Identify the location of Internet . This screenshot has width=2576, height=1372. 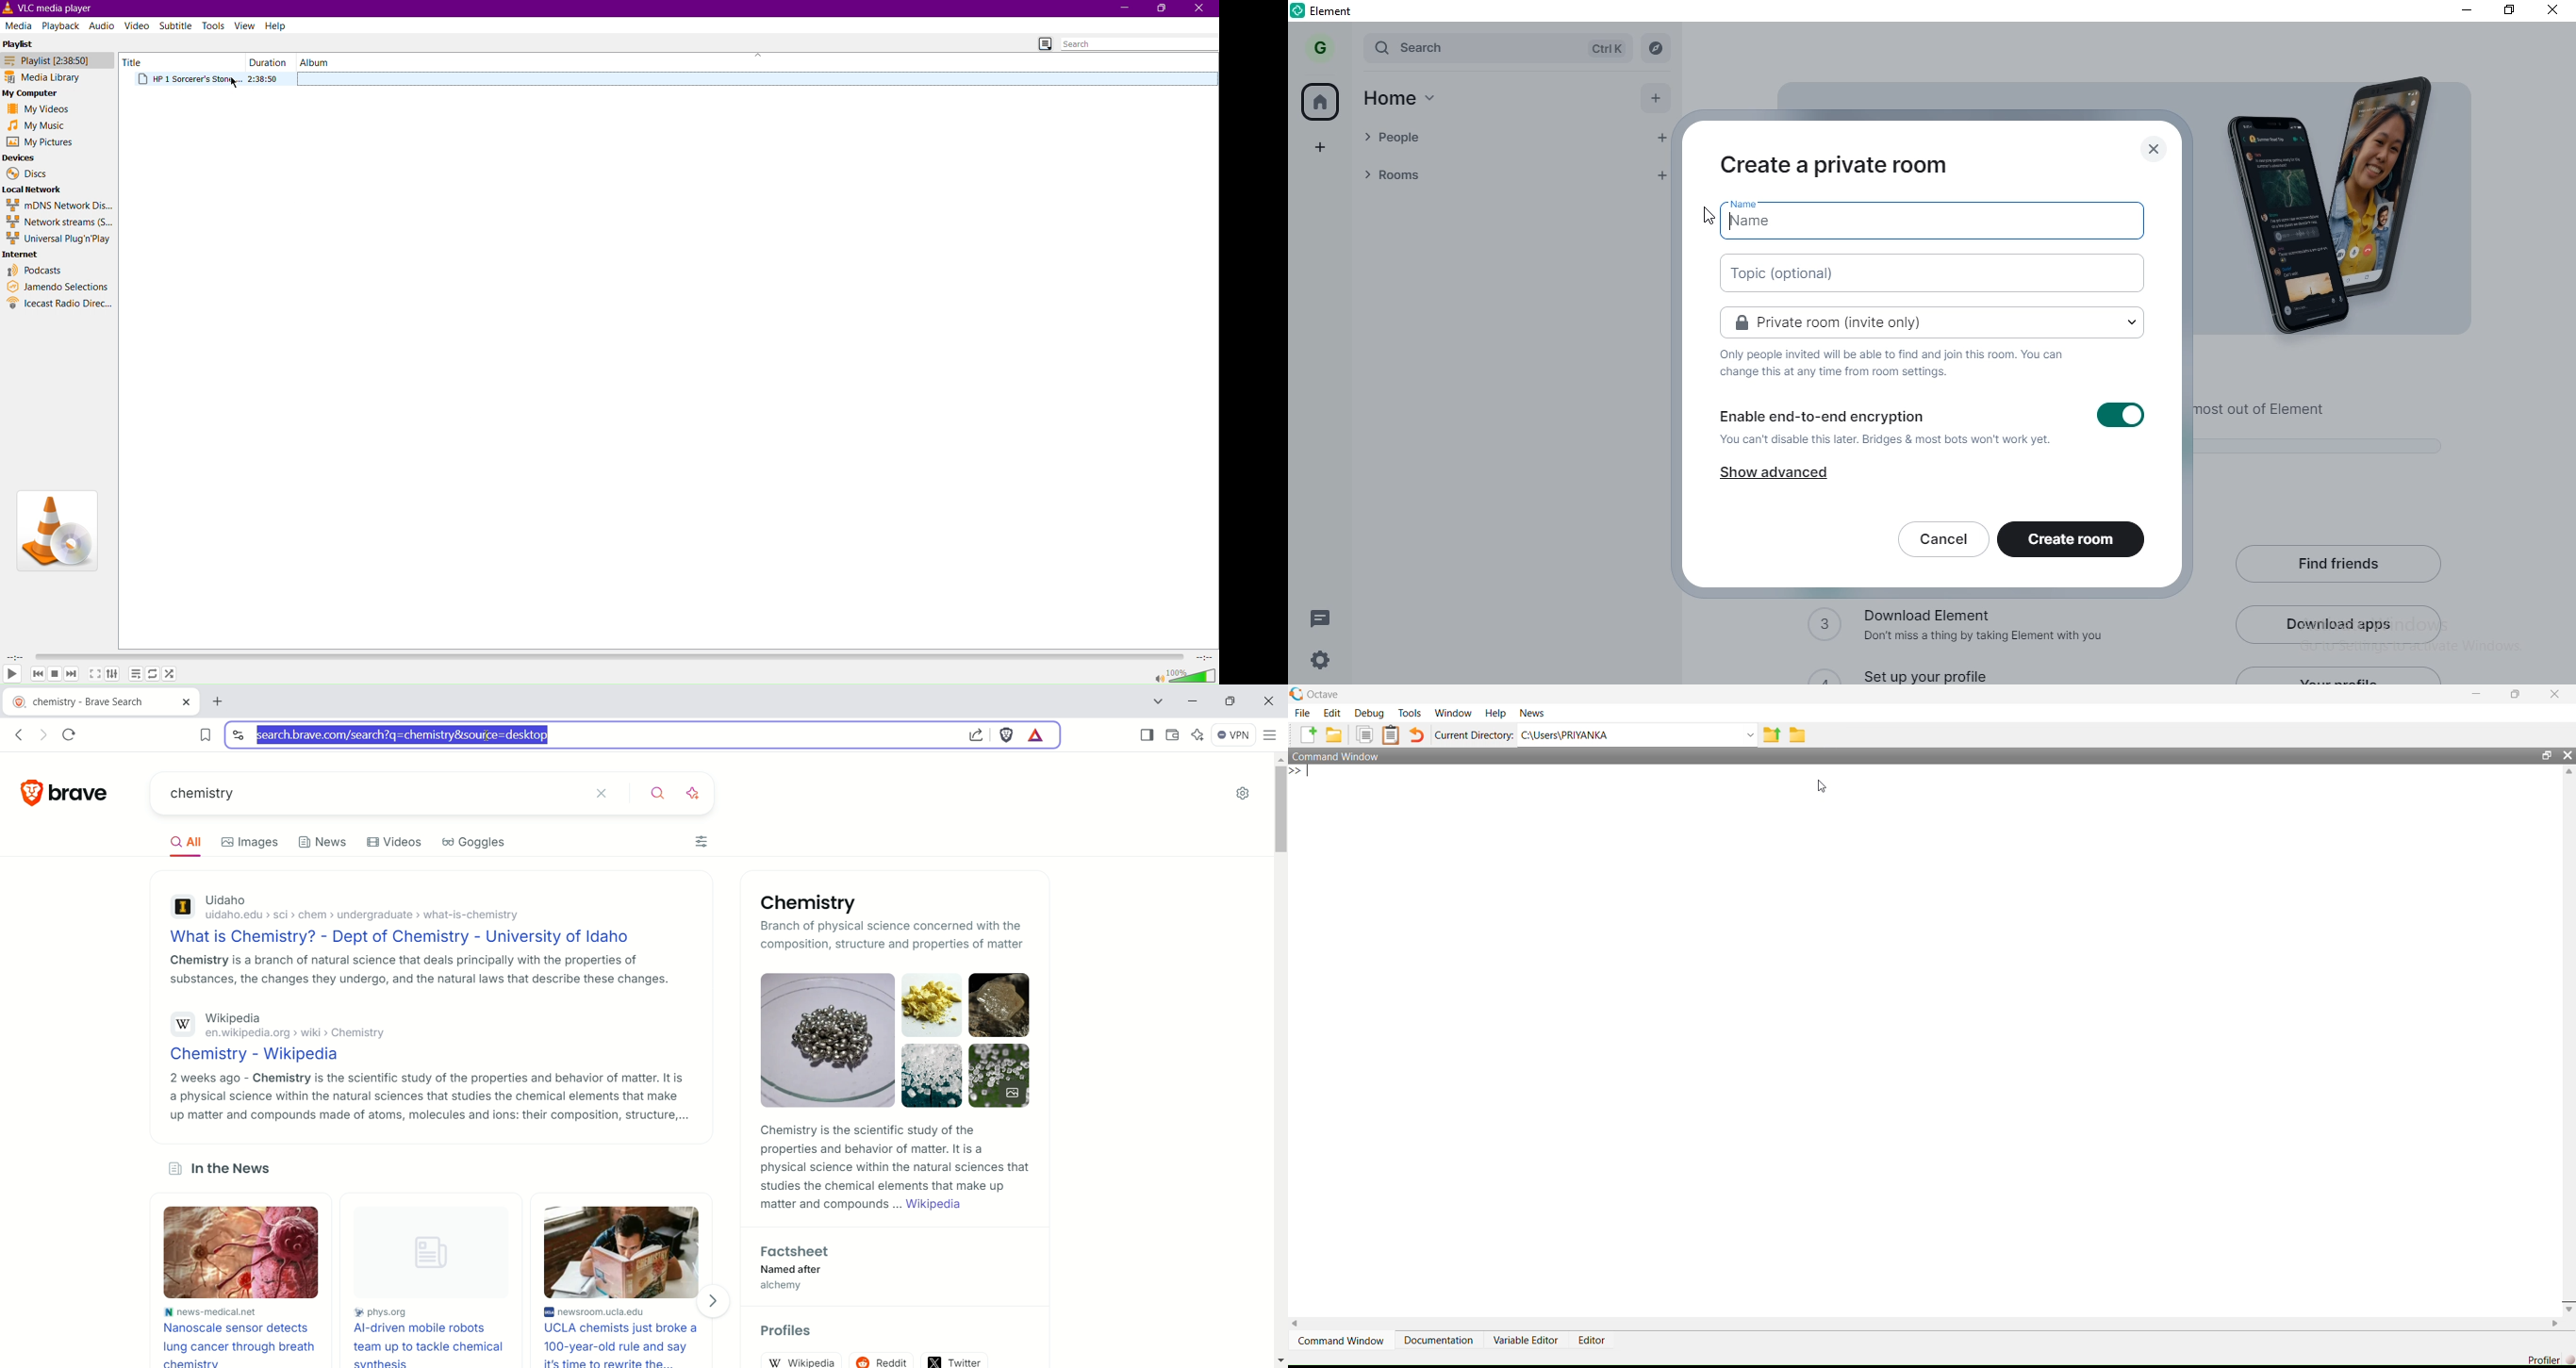
(23, 255).